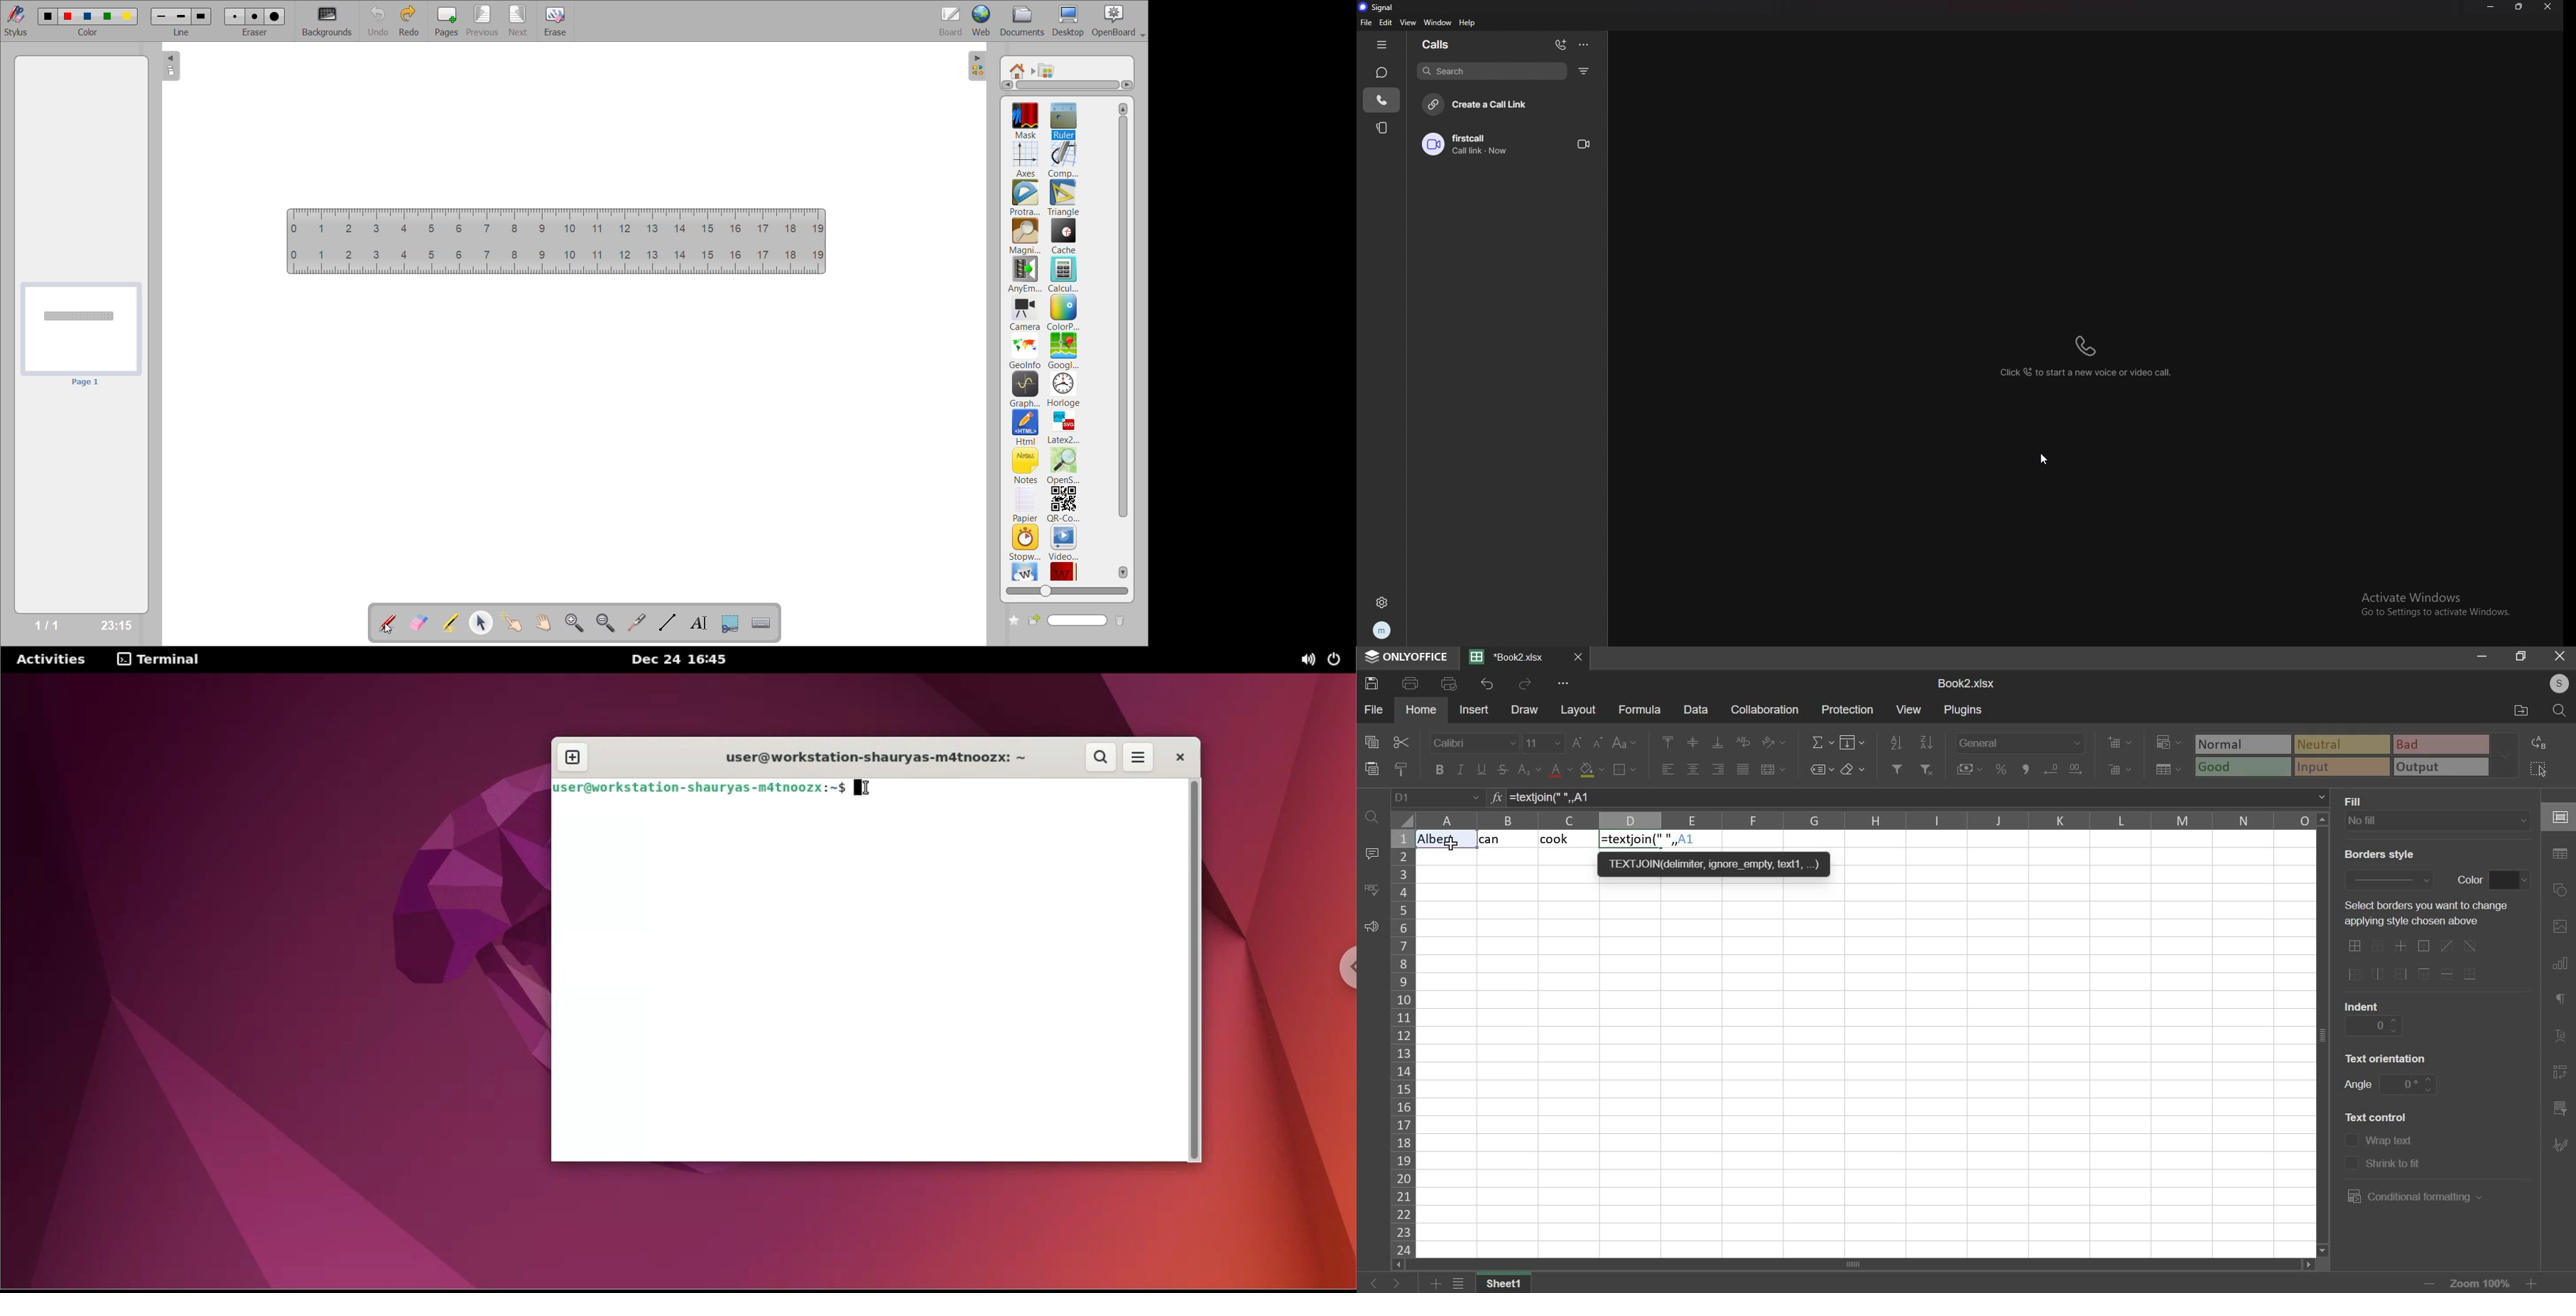  I want to click on font, so click(1473, 743).